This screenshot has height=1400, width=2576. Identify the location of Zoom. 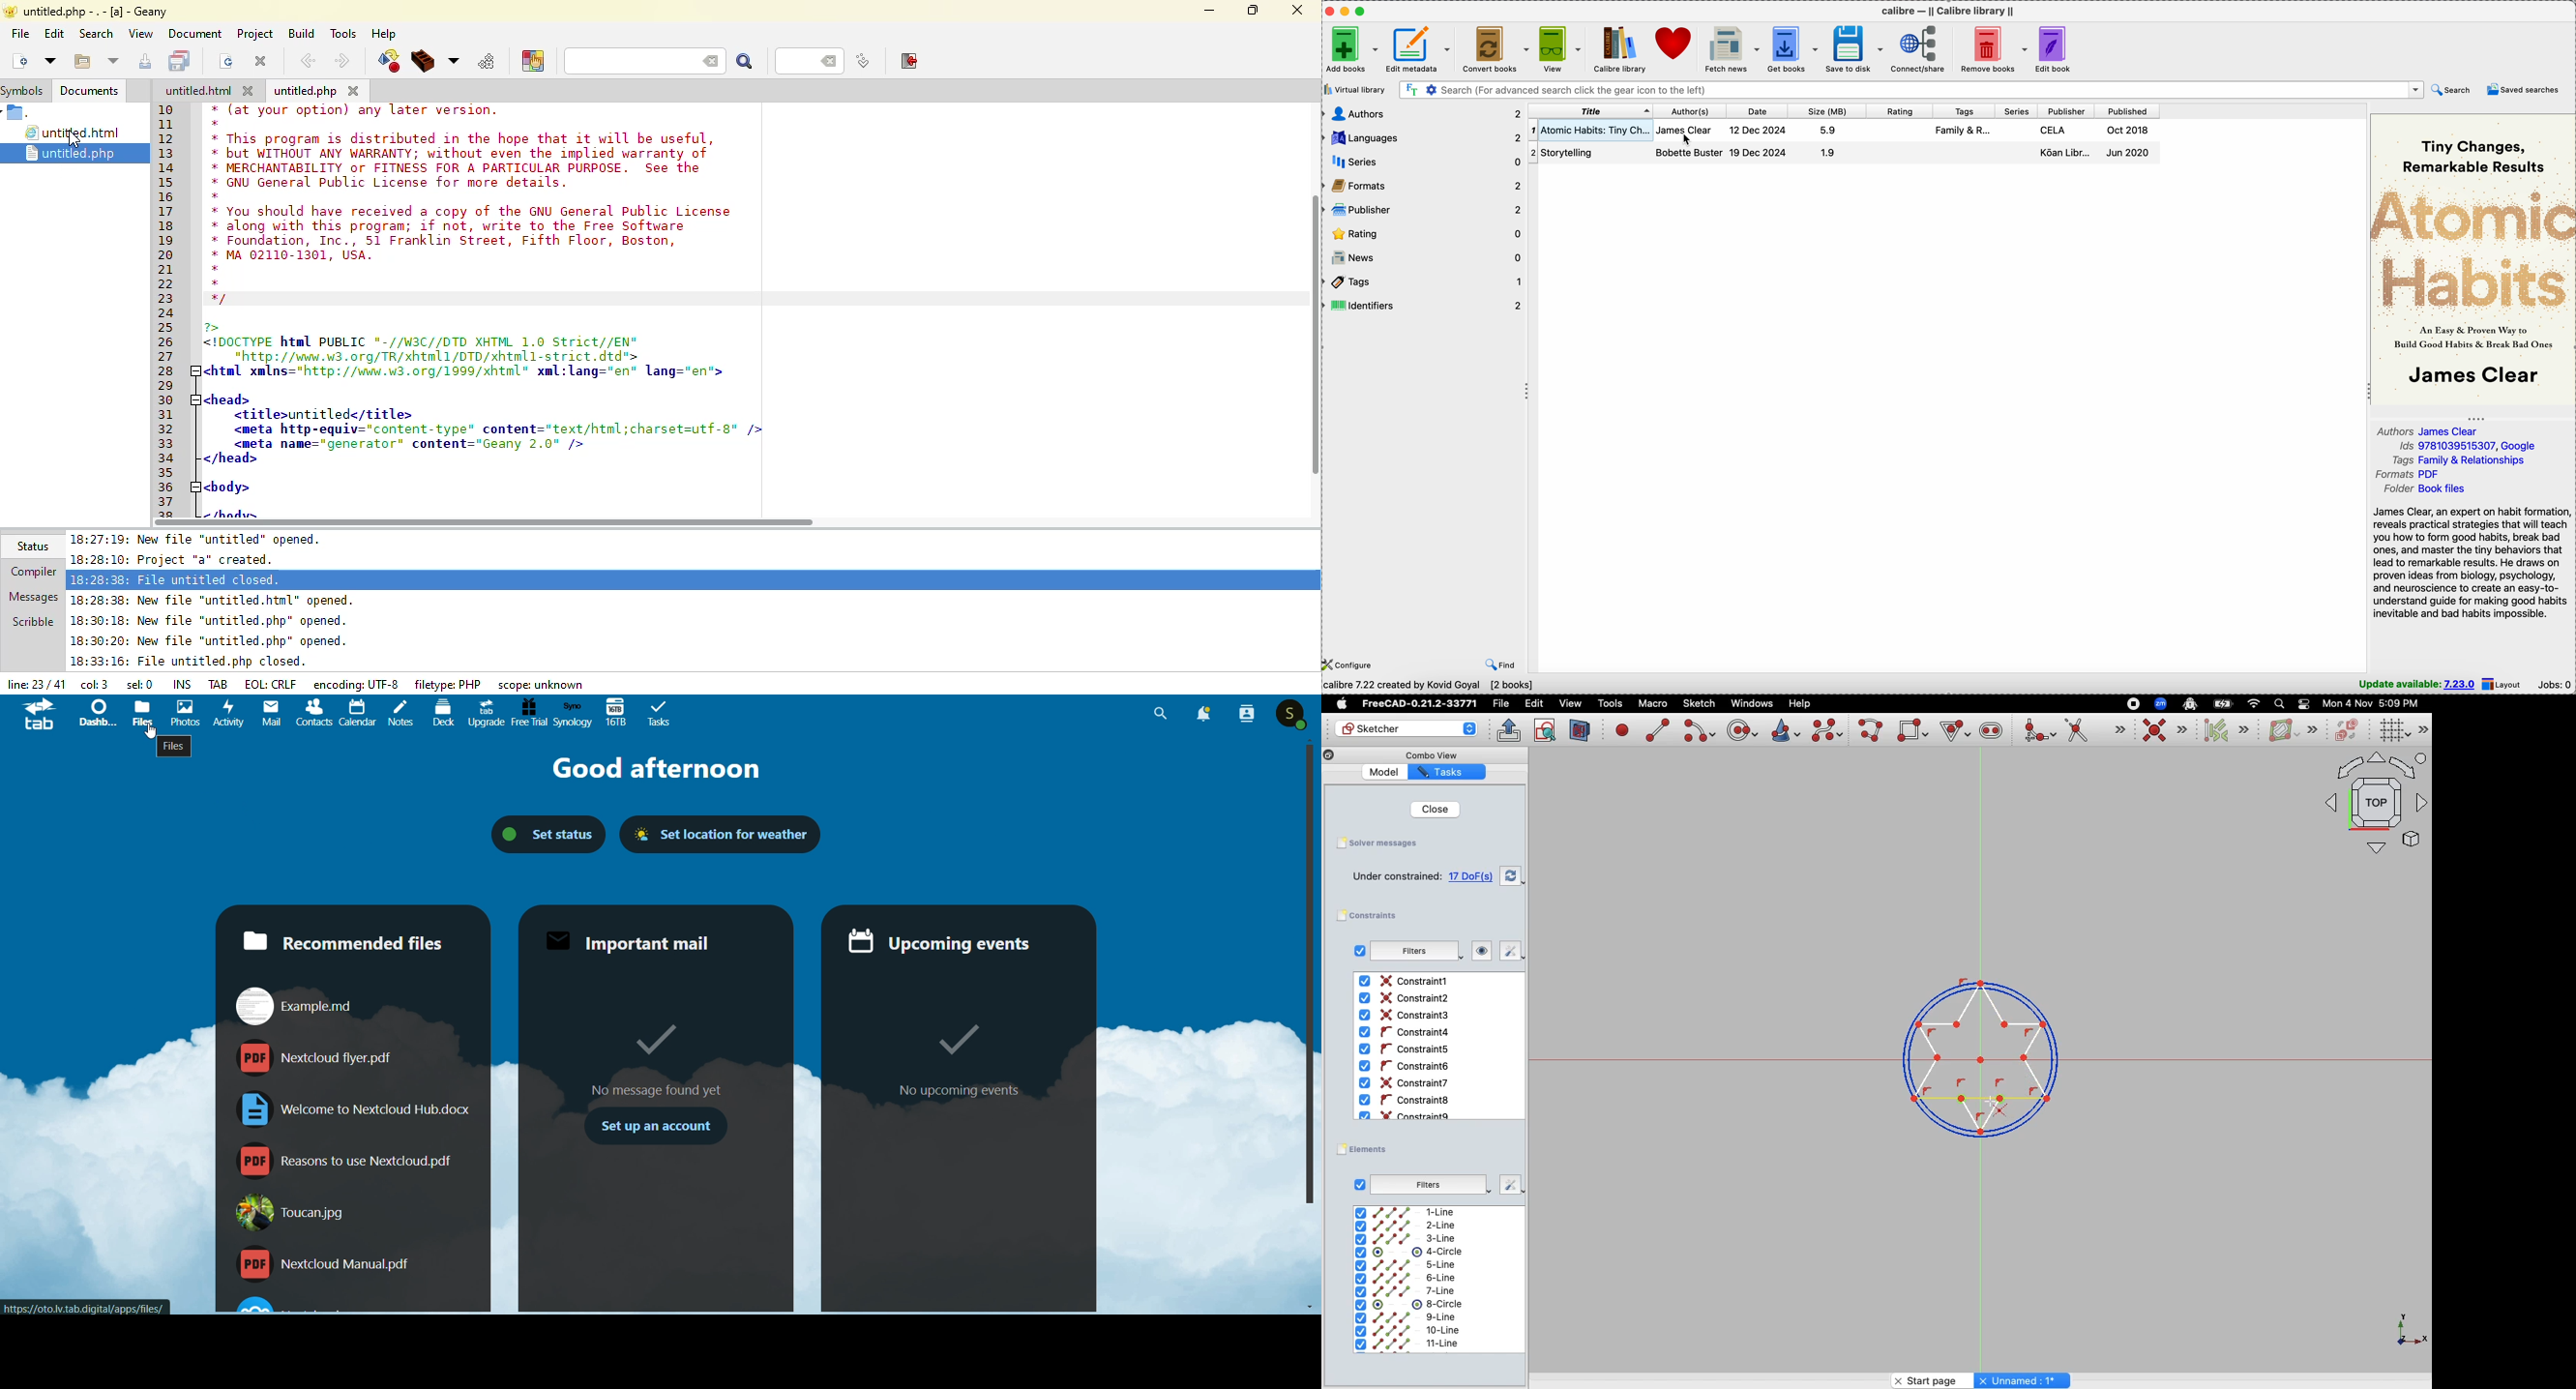
(2162, 704).